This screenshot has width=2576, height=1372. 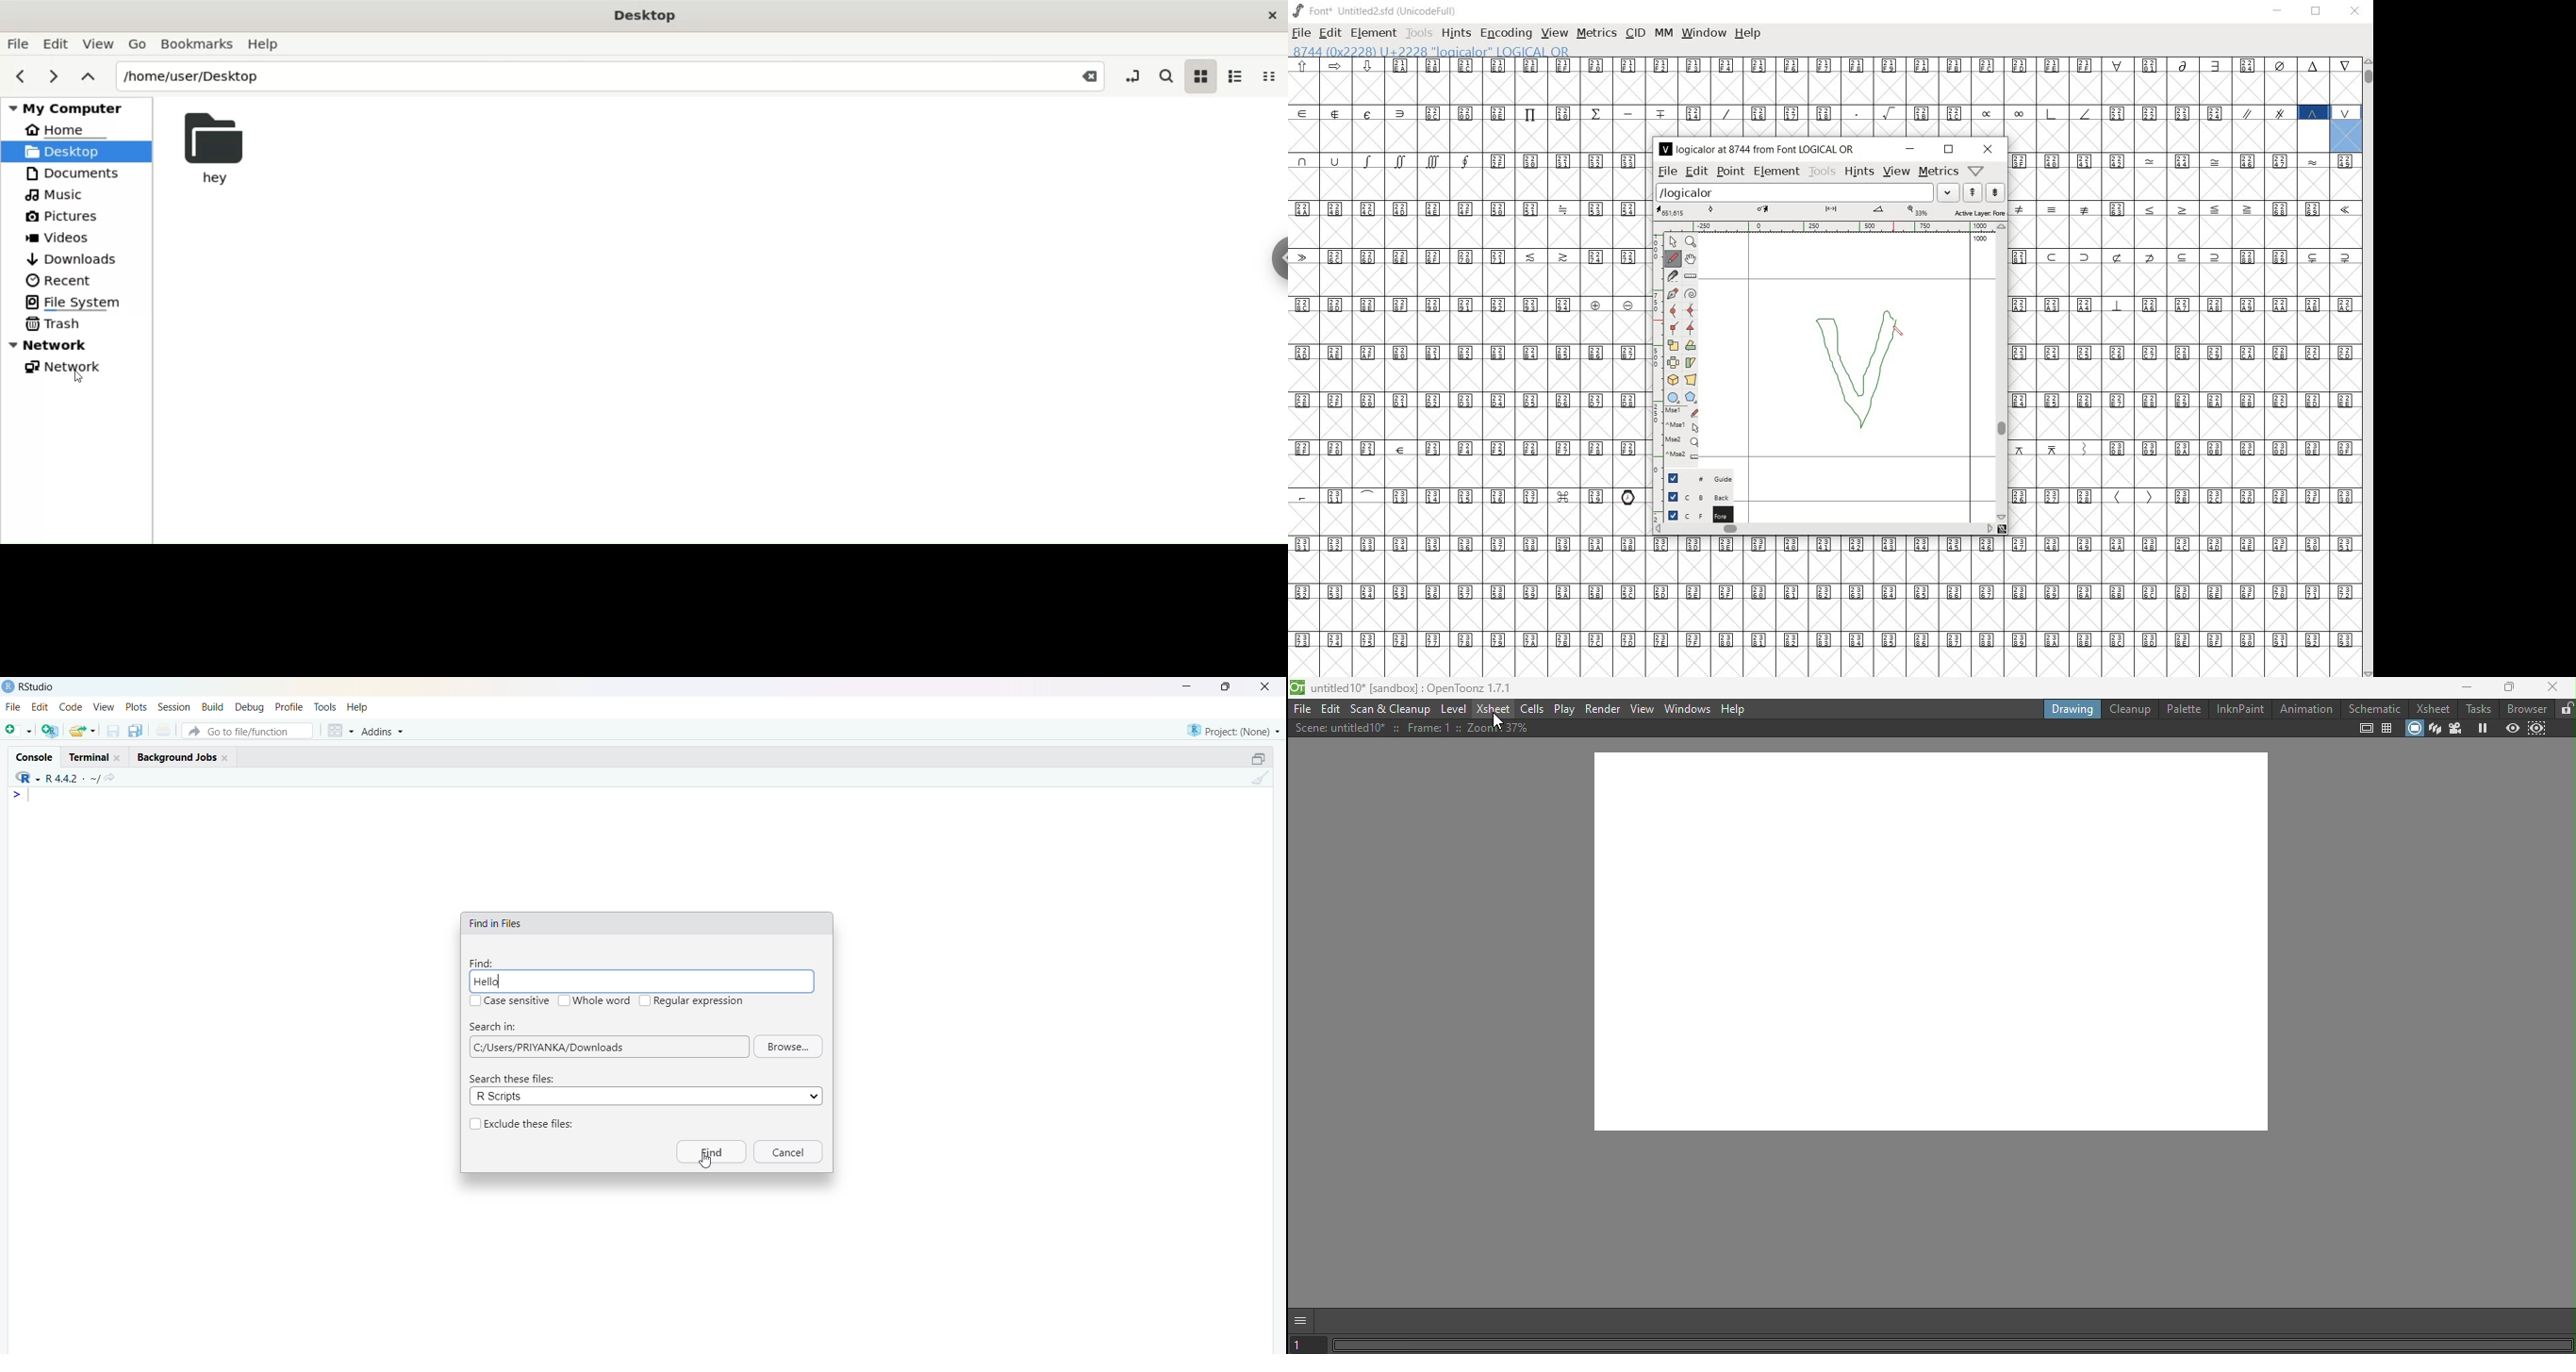 I want to click on debug, so click(x=251, y=707).